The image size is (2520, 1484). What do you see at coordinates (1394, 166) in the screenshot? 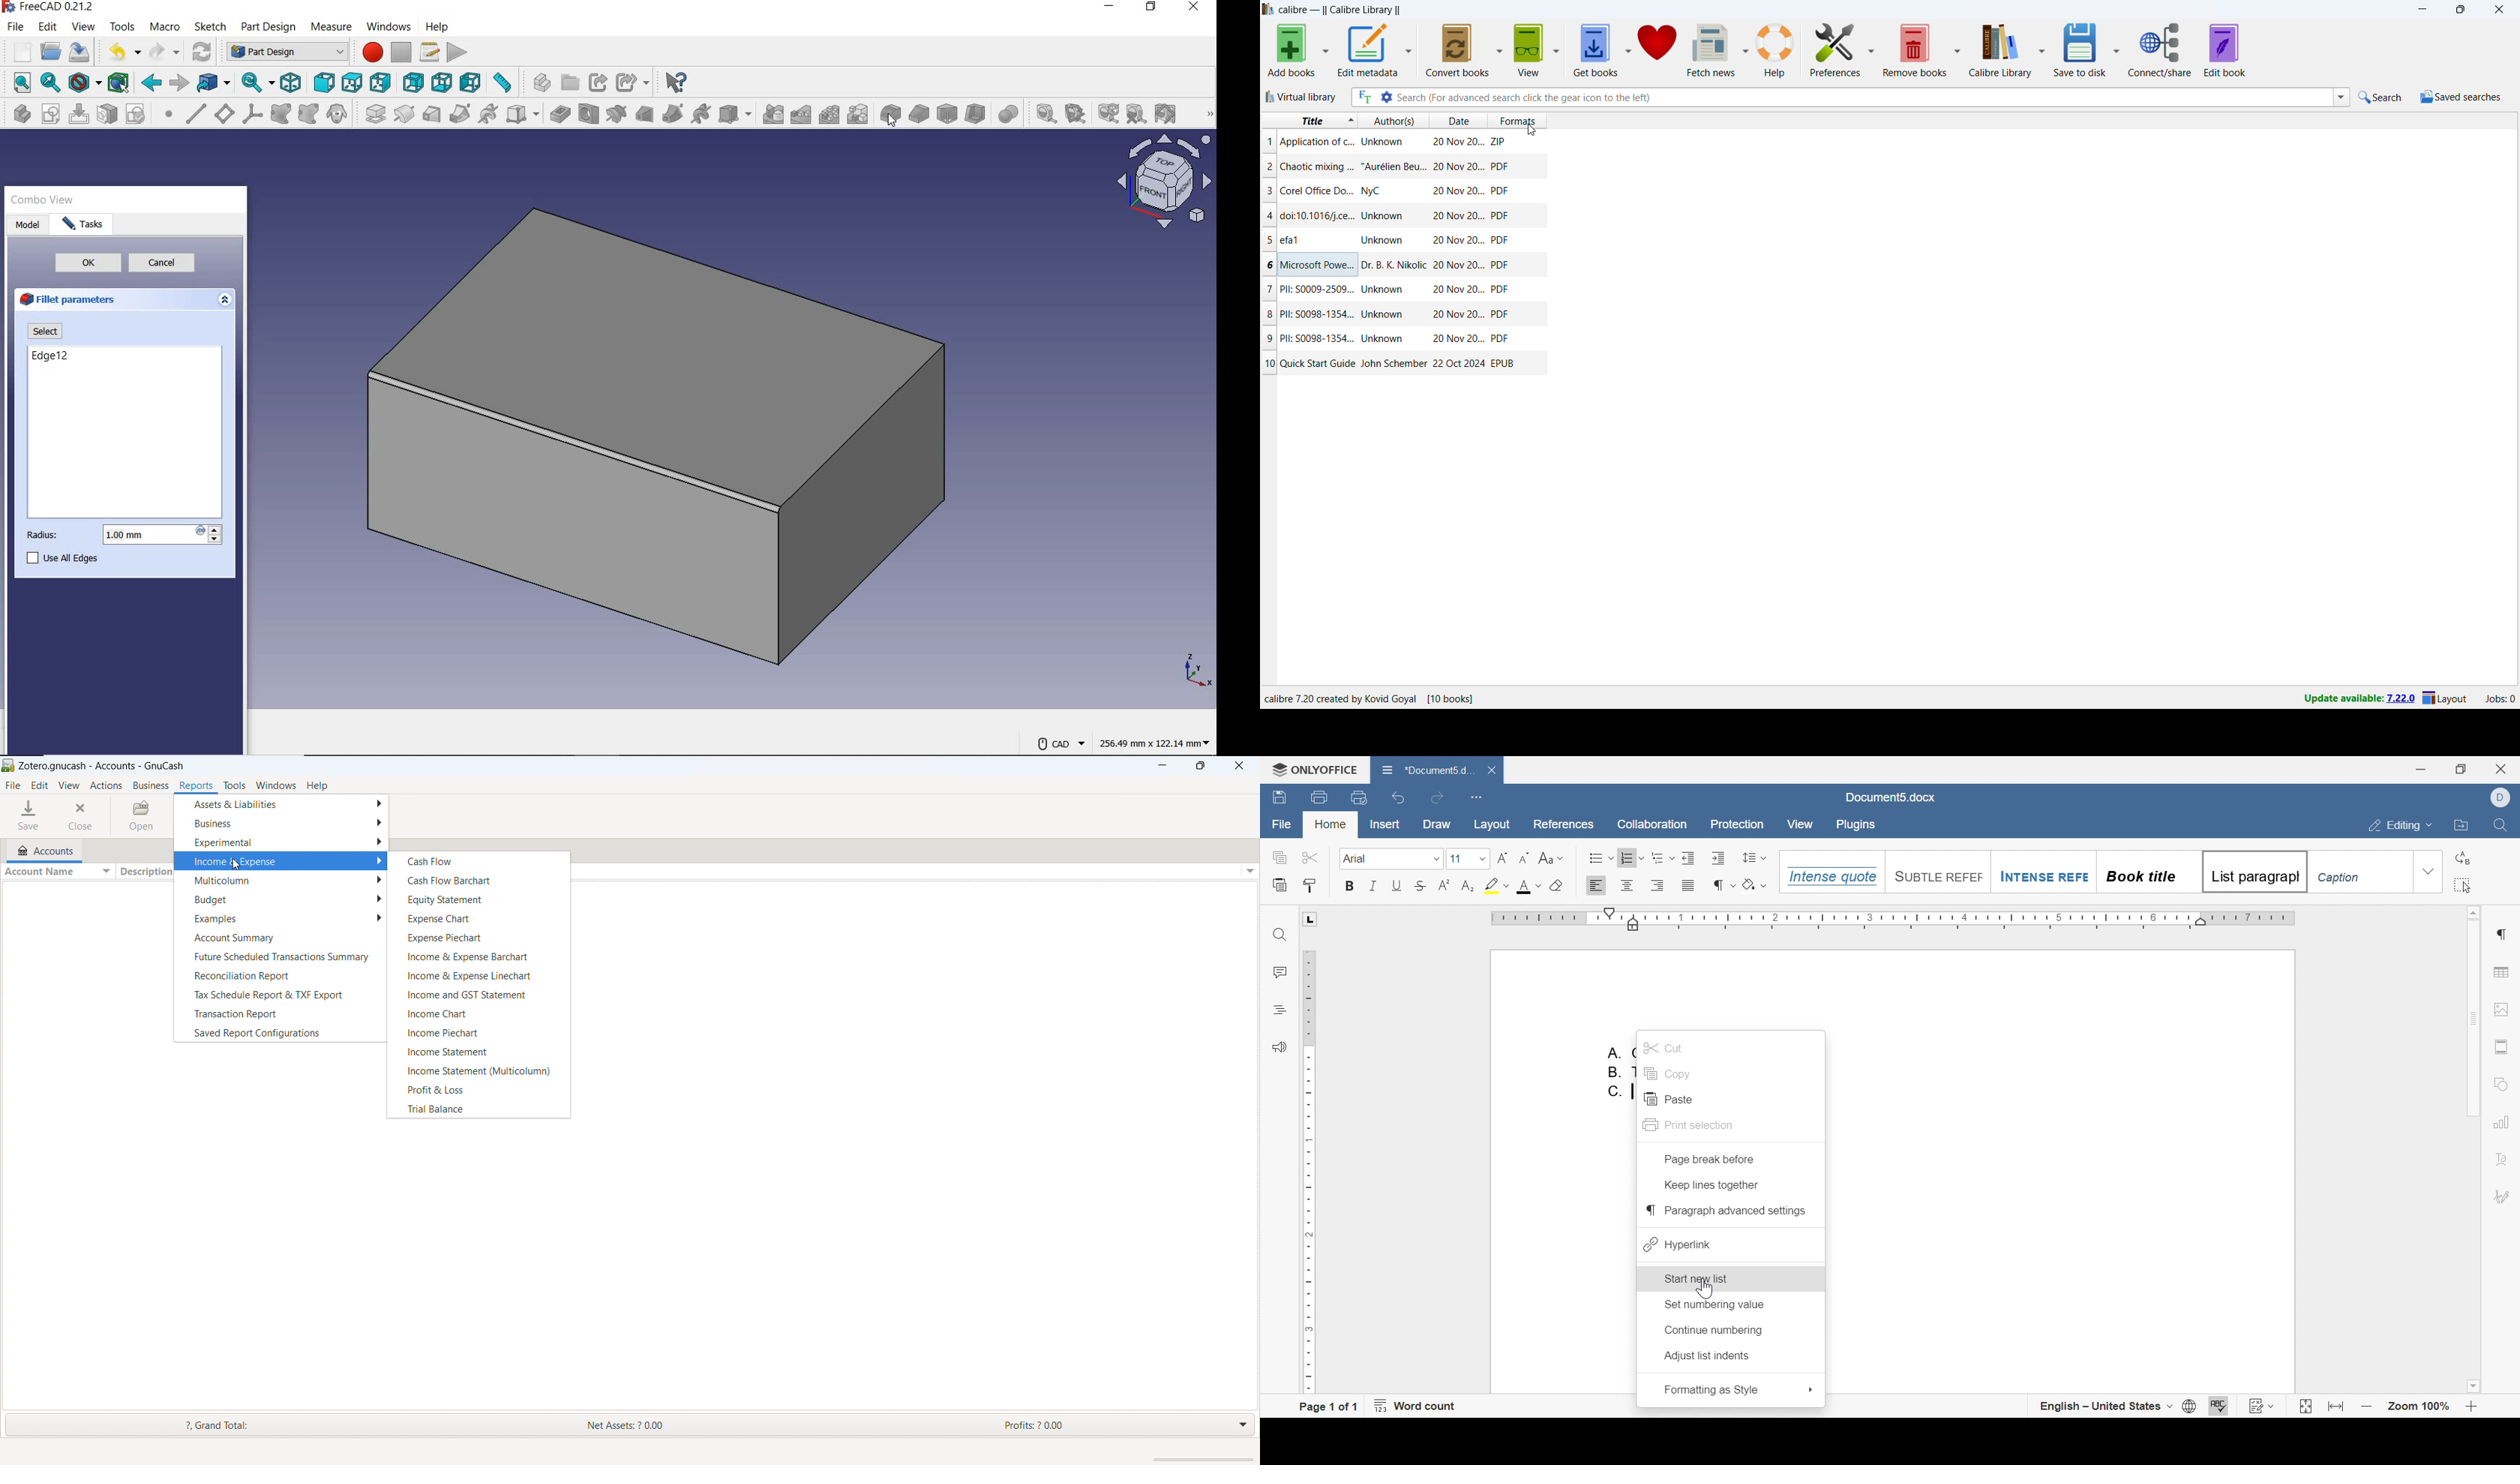
I see `author` at bounding box center [1394, 166].